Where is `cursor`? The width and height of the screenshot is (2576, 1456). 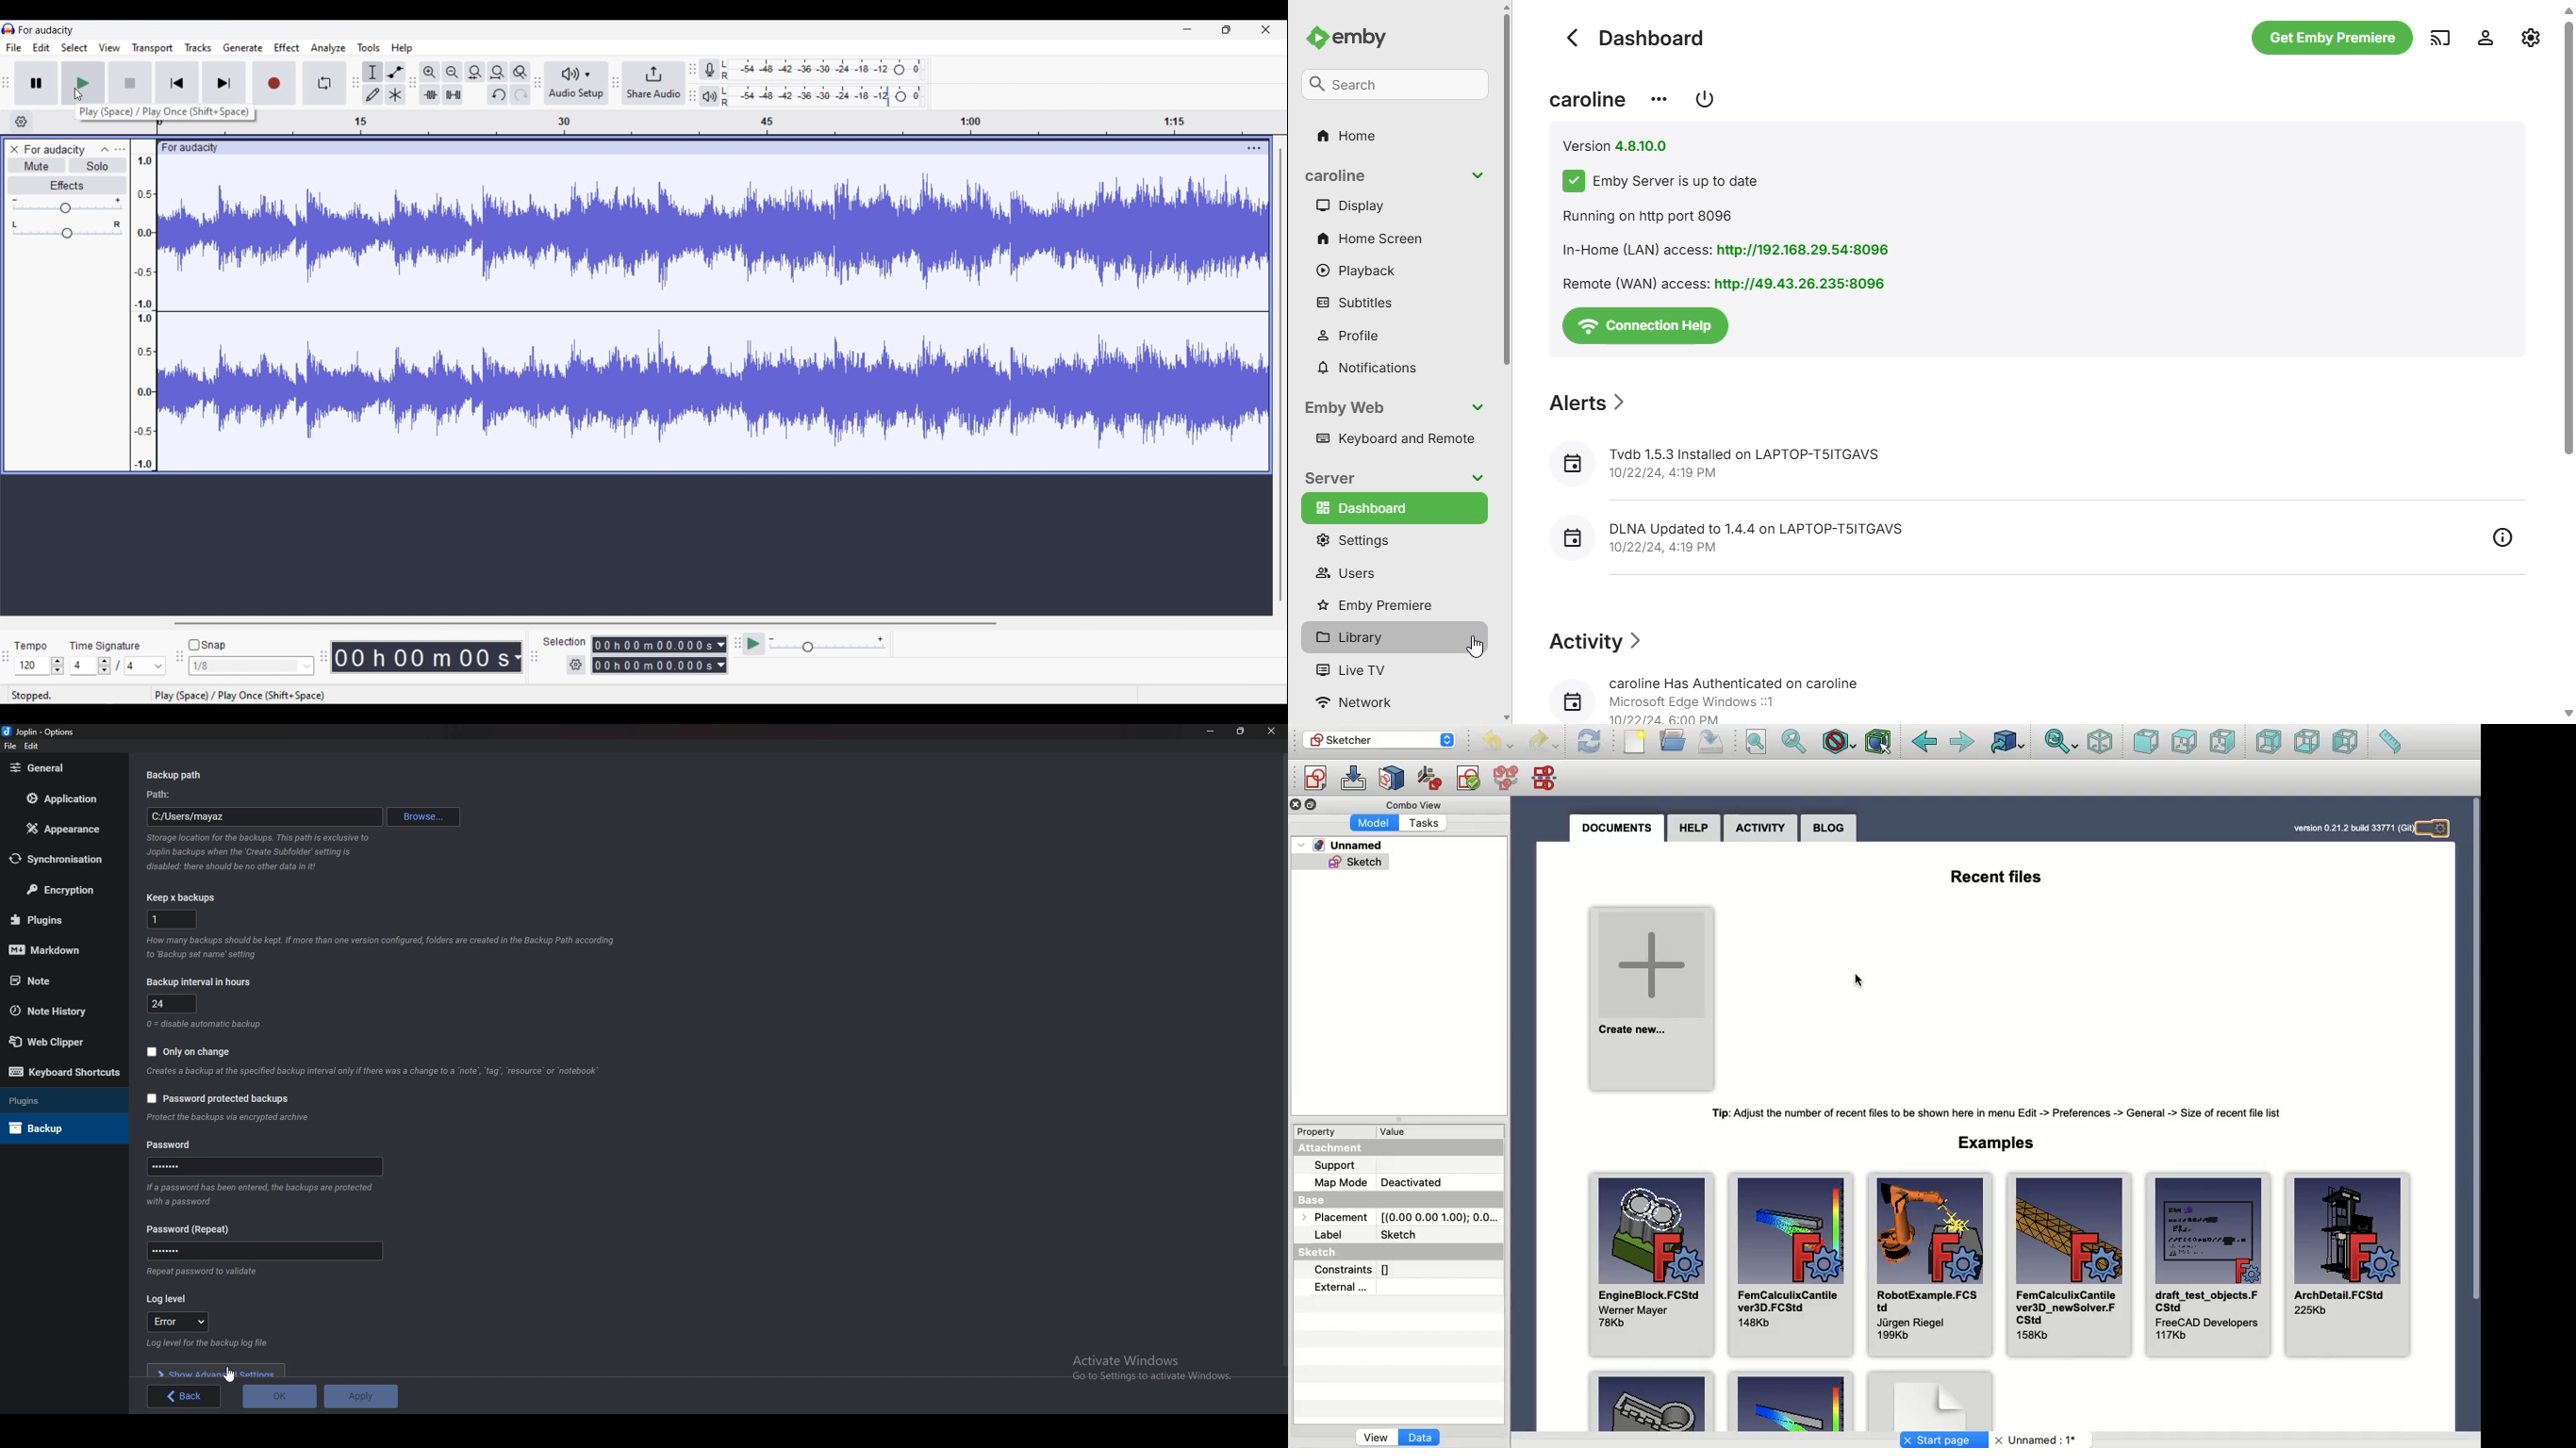
cursor is located at coordinates (230, 1376).